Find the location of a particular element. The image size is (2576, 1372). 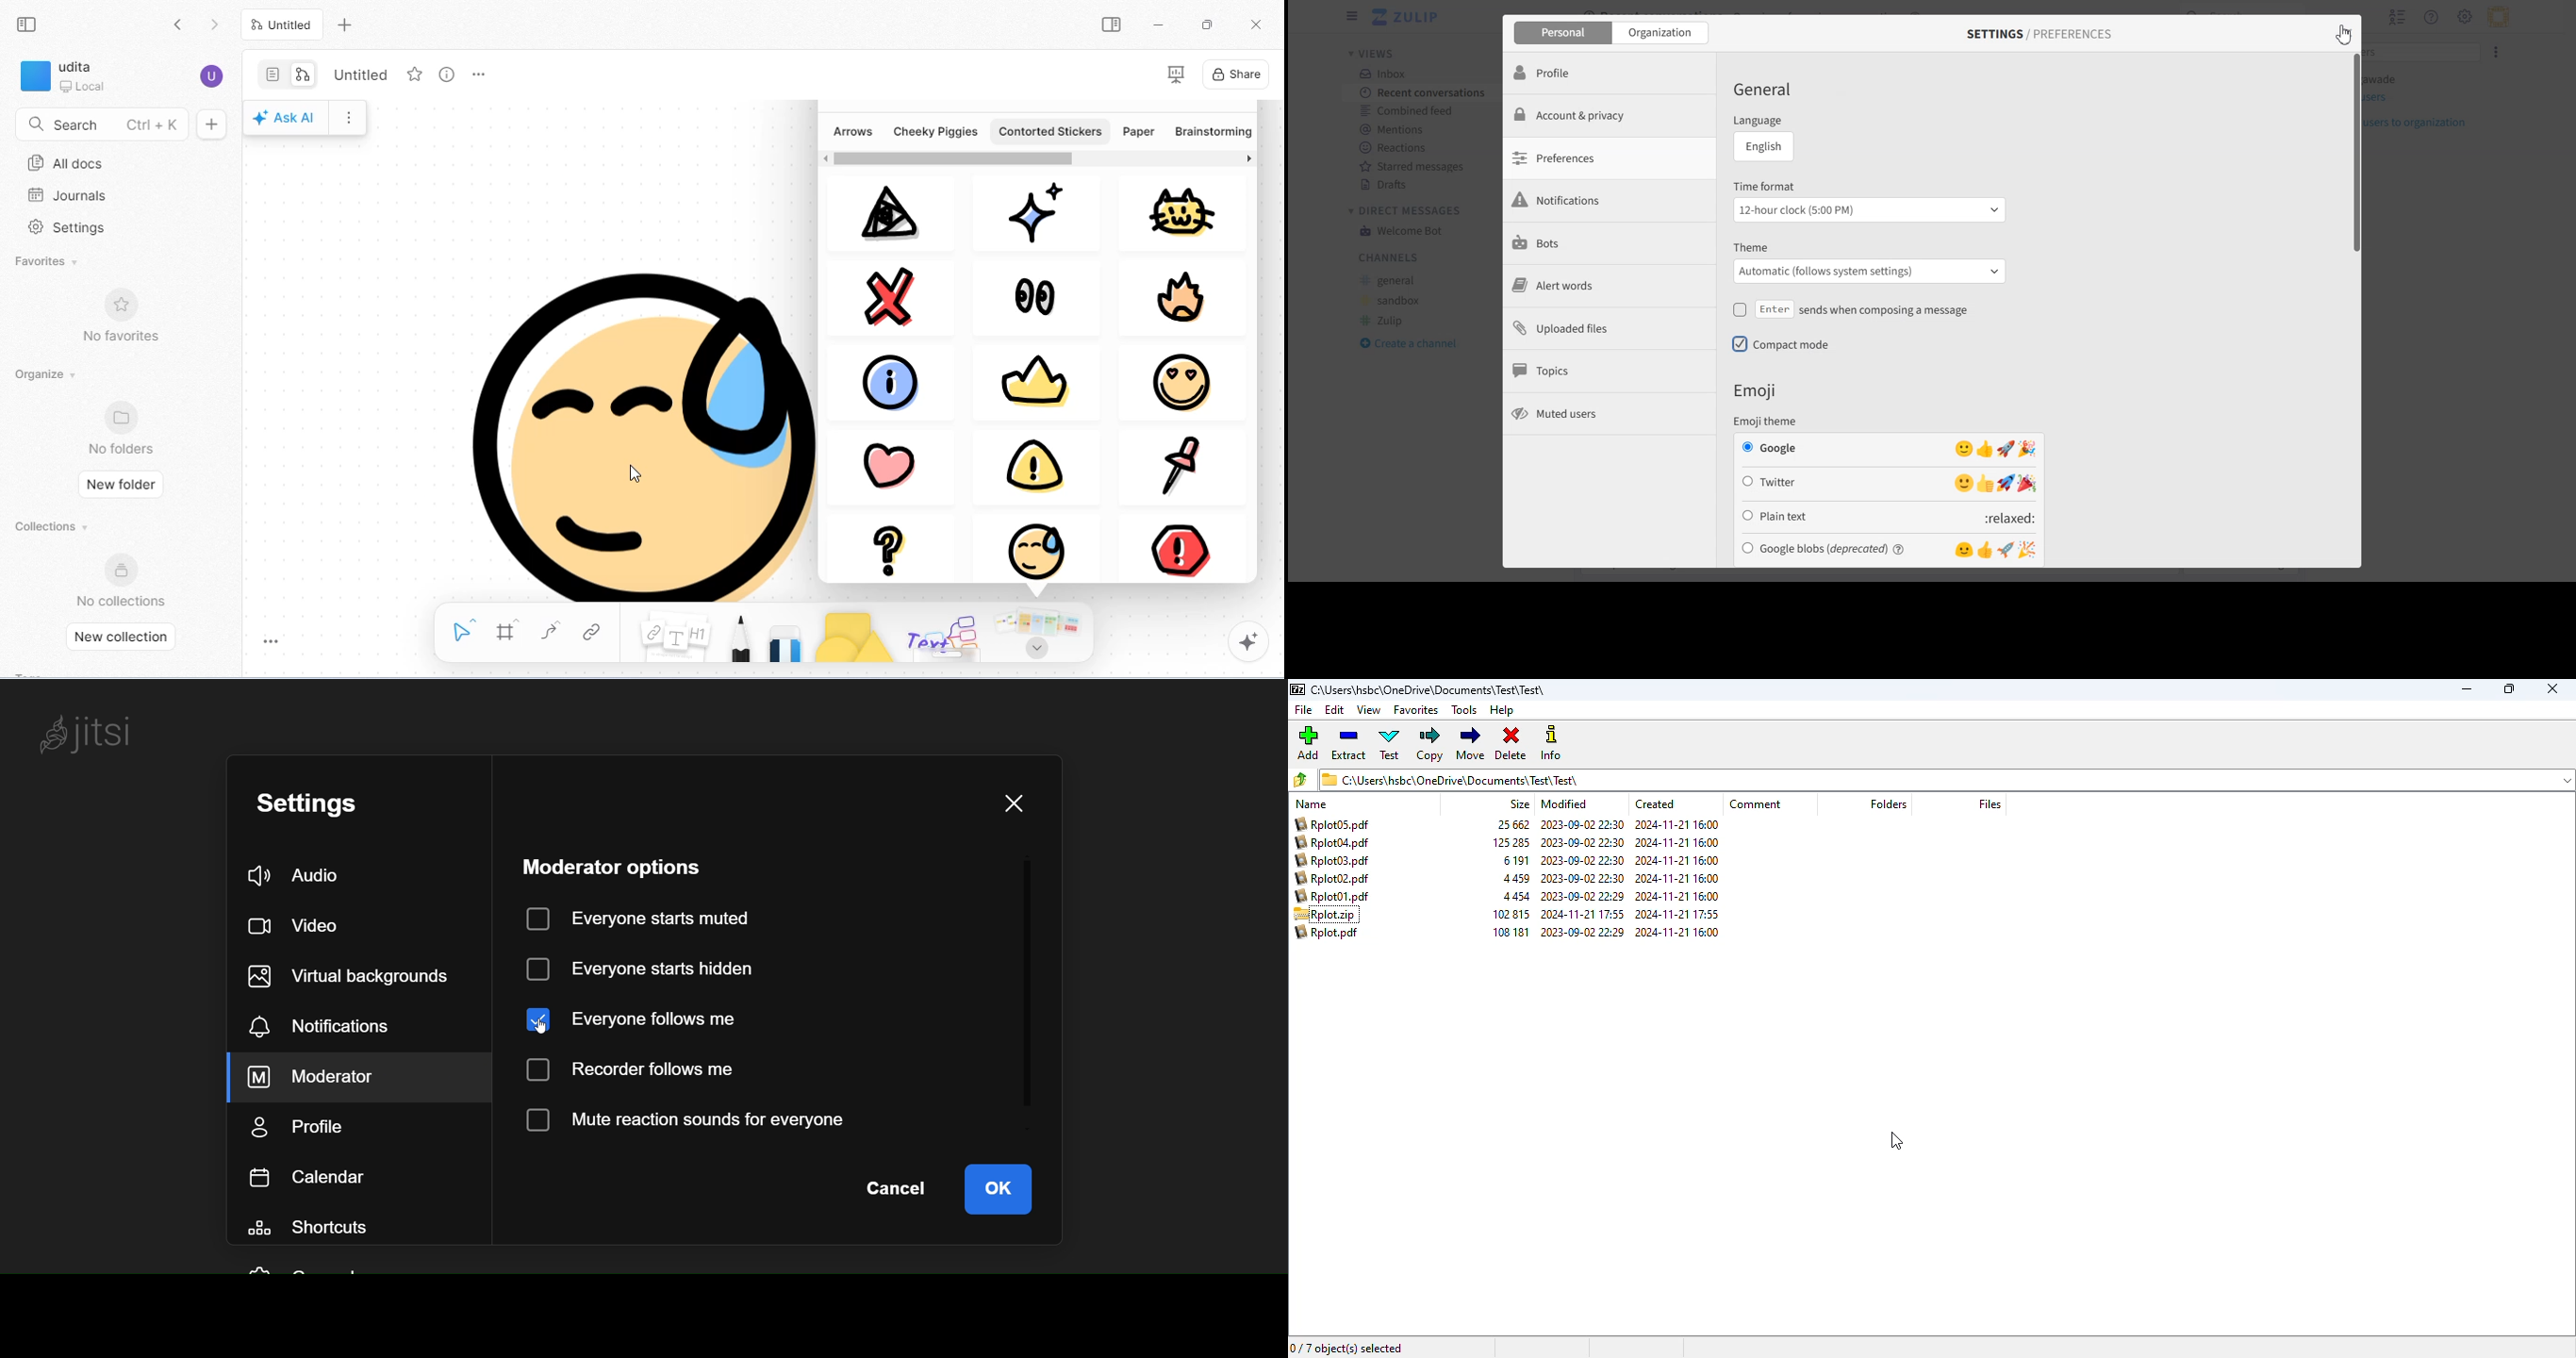

Alert words is located at coordinates (1609, 286).